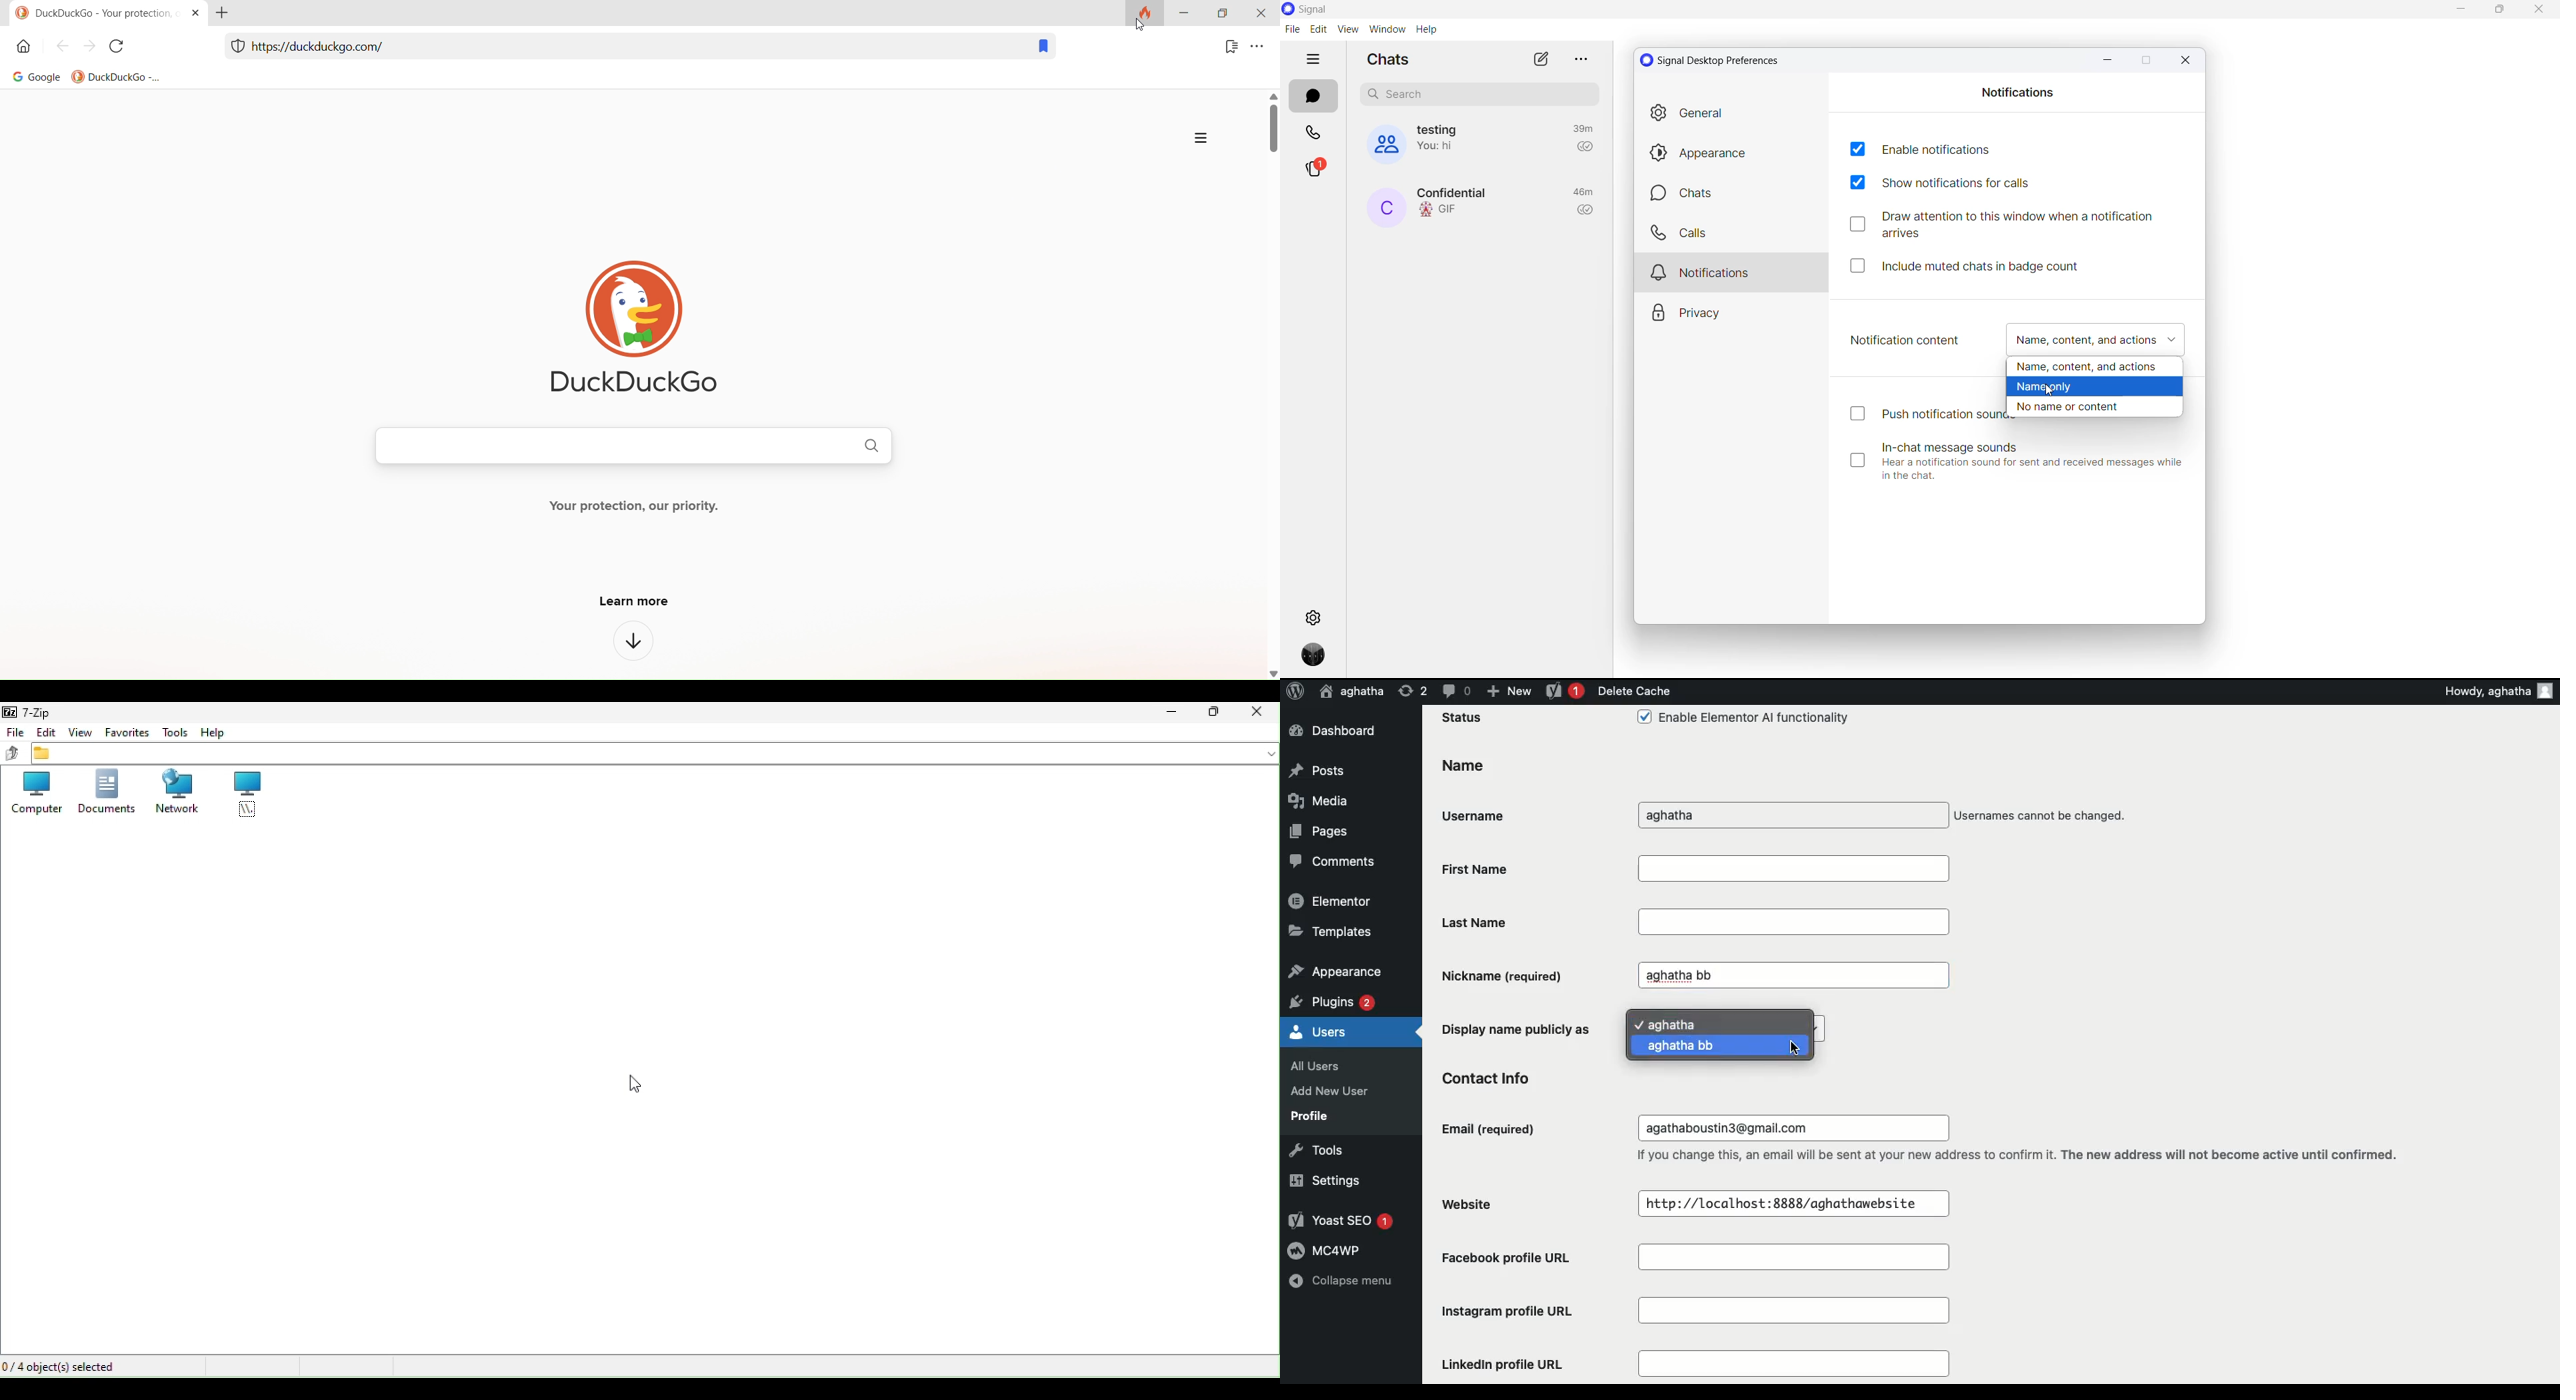 The image size is (2576, 1400). I want to click on clear tab and clear data button, so click(1142, 21).